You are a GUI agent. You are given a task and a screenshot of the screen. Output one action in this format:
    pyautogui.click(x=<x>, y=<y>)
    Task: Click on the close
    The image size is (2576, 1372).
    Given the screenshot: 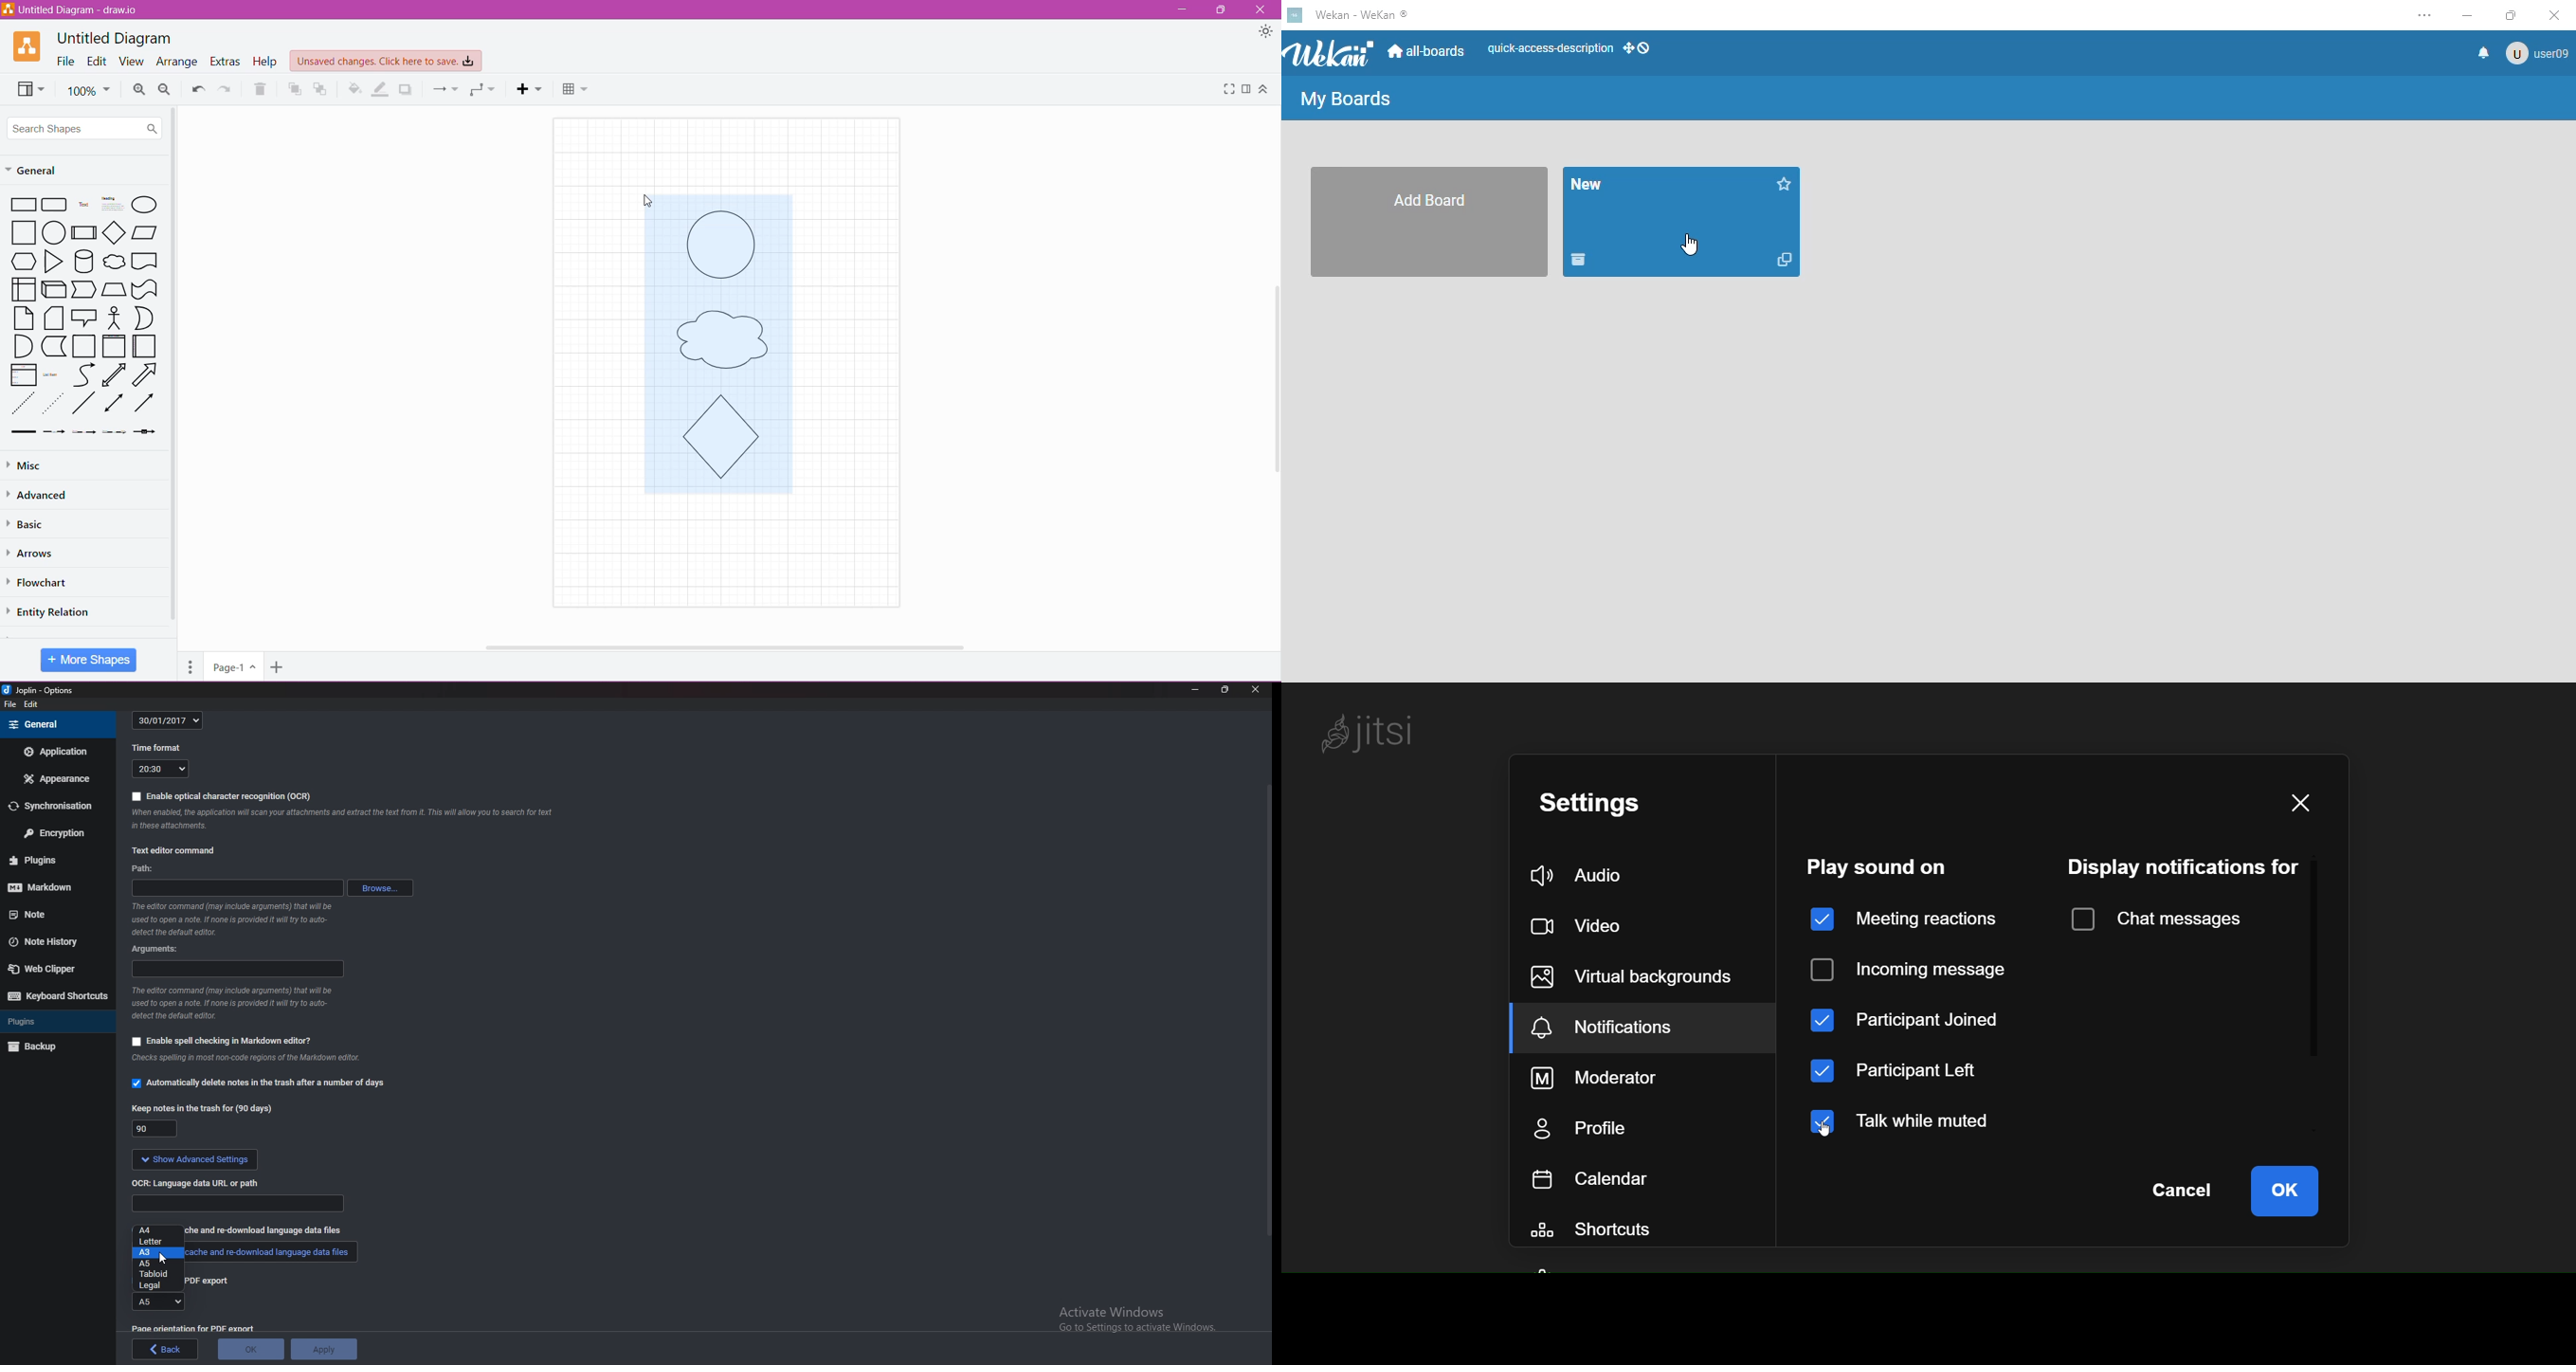 What is the action you would take?
    pyautogui.click(x=1255, y=690)
    